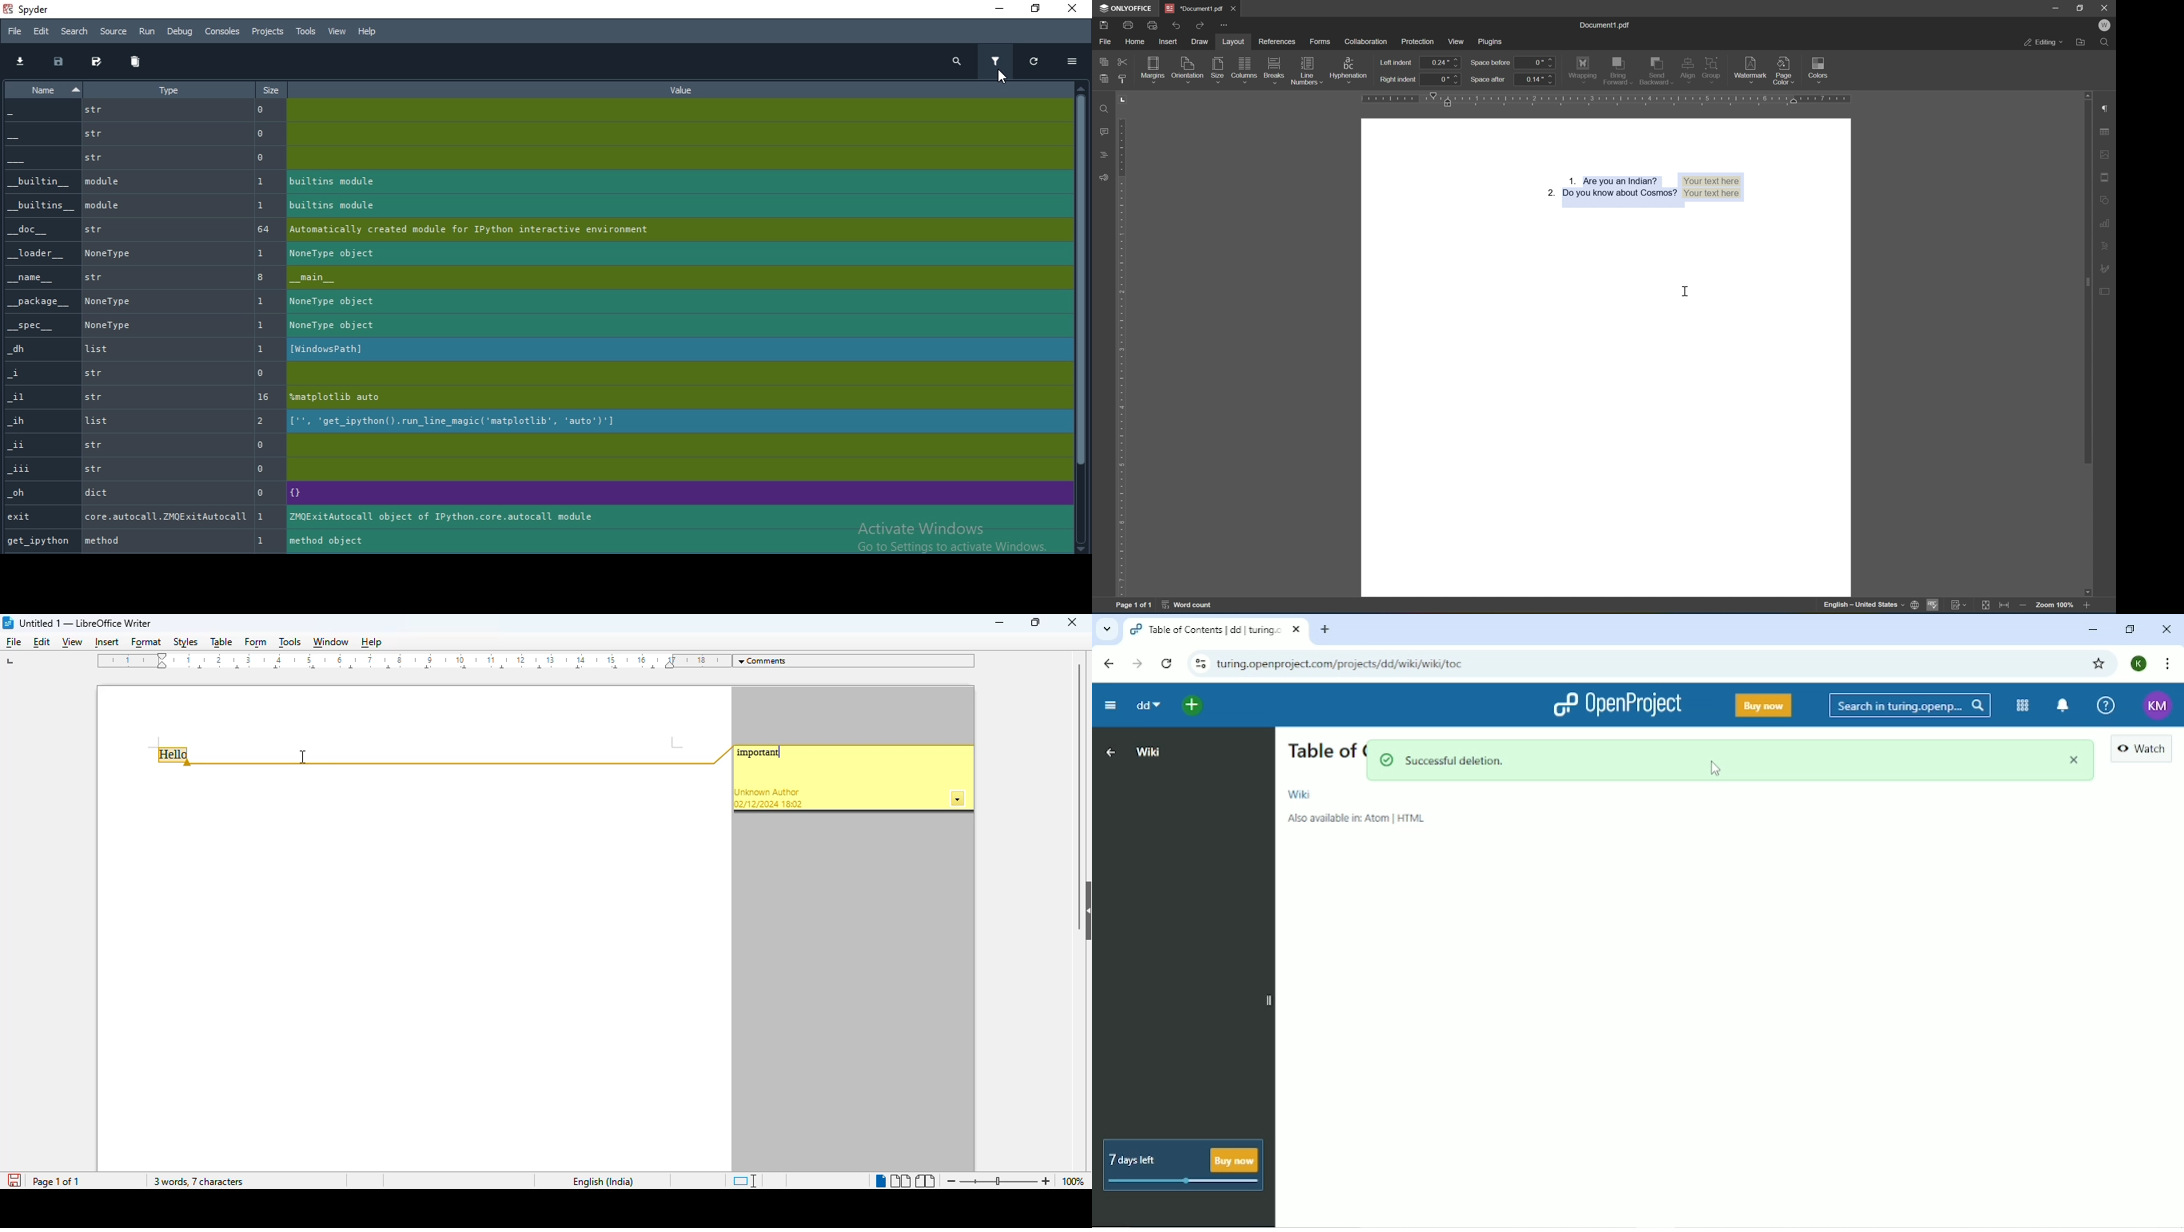 The height and width of the screenshot is (1232, 2184). What do you see at coordinates (1187, 708) in the screenshot?
I see `Open quick add menu` at bounding box center [1187, 708].